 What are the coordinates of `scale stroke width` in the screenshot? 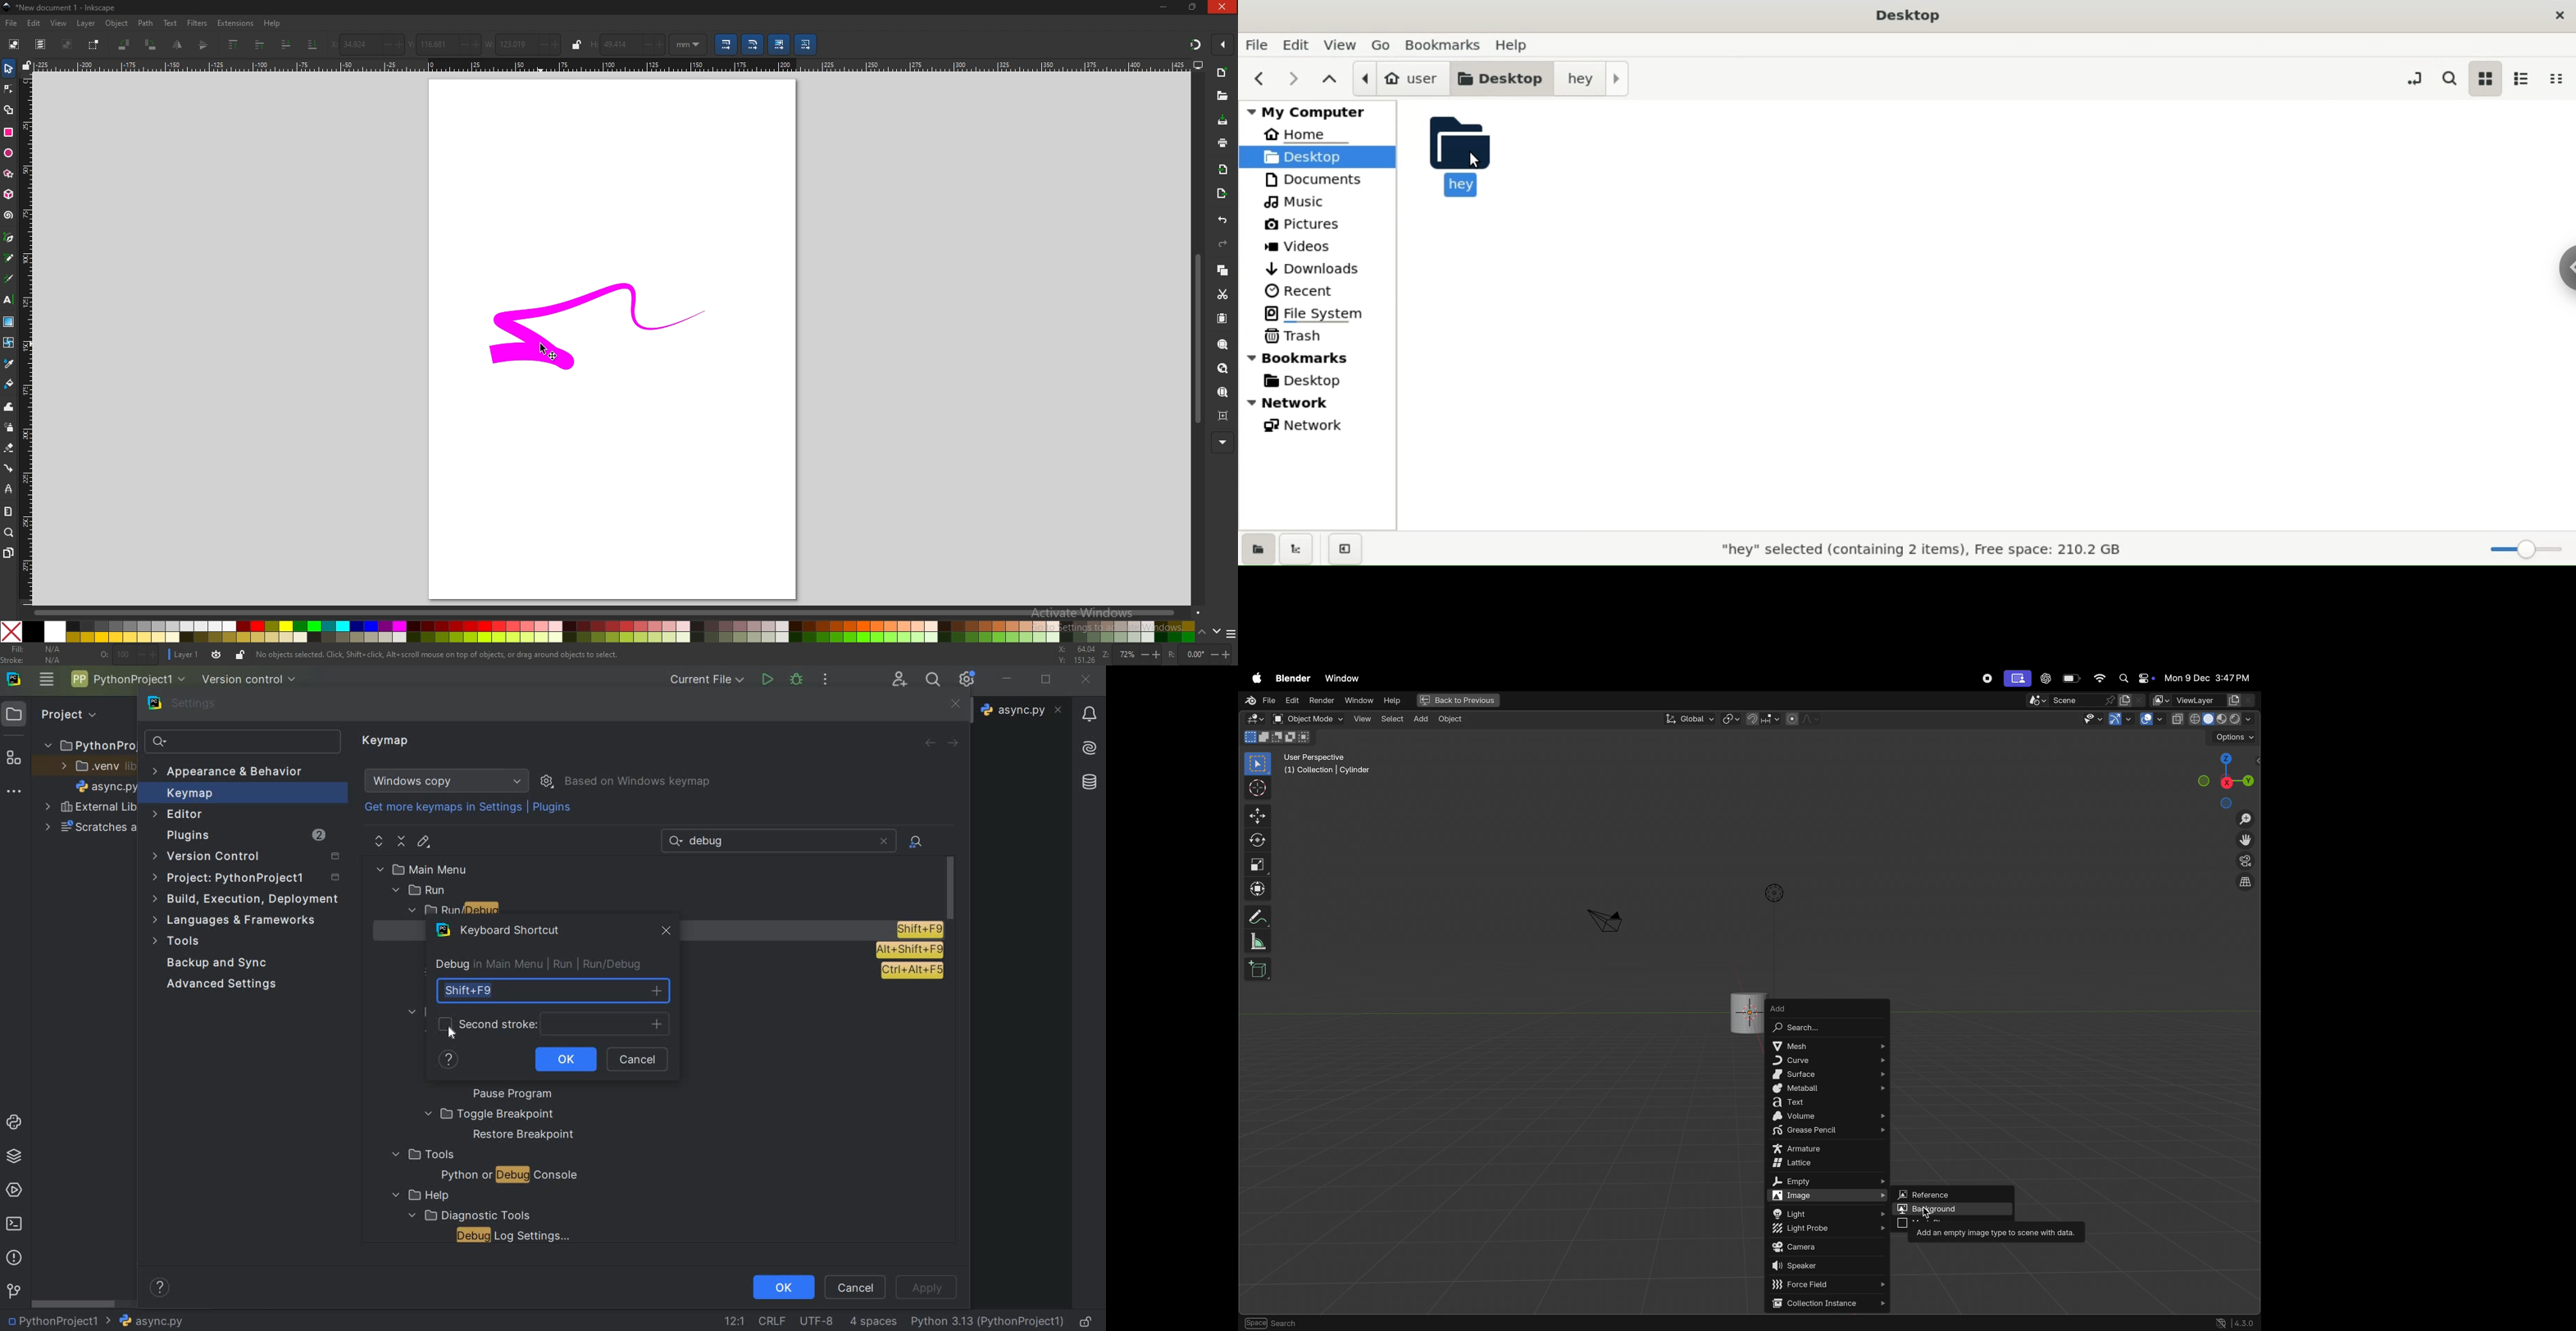 It's located at (728, 44).